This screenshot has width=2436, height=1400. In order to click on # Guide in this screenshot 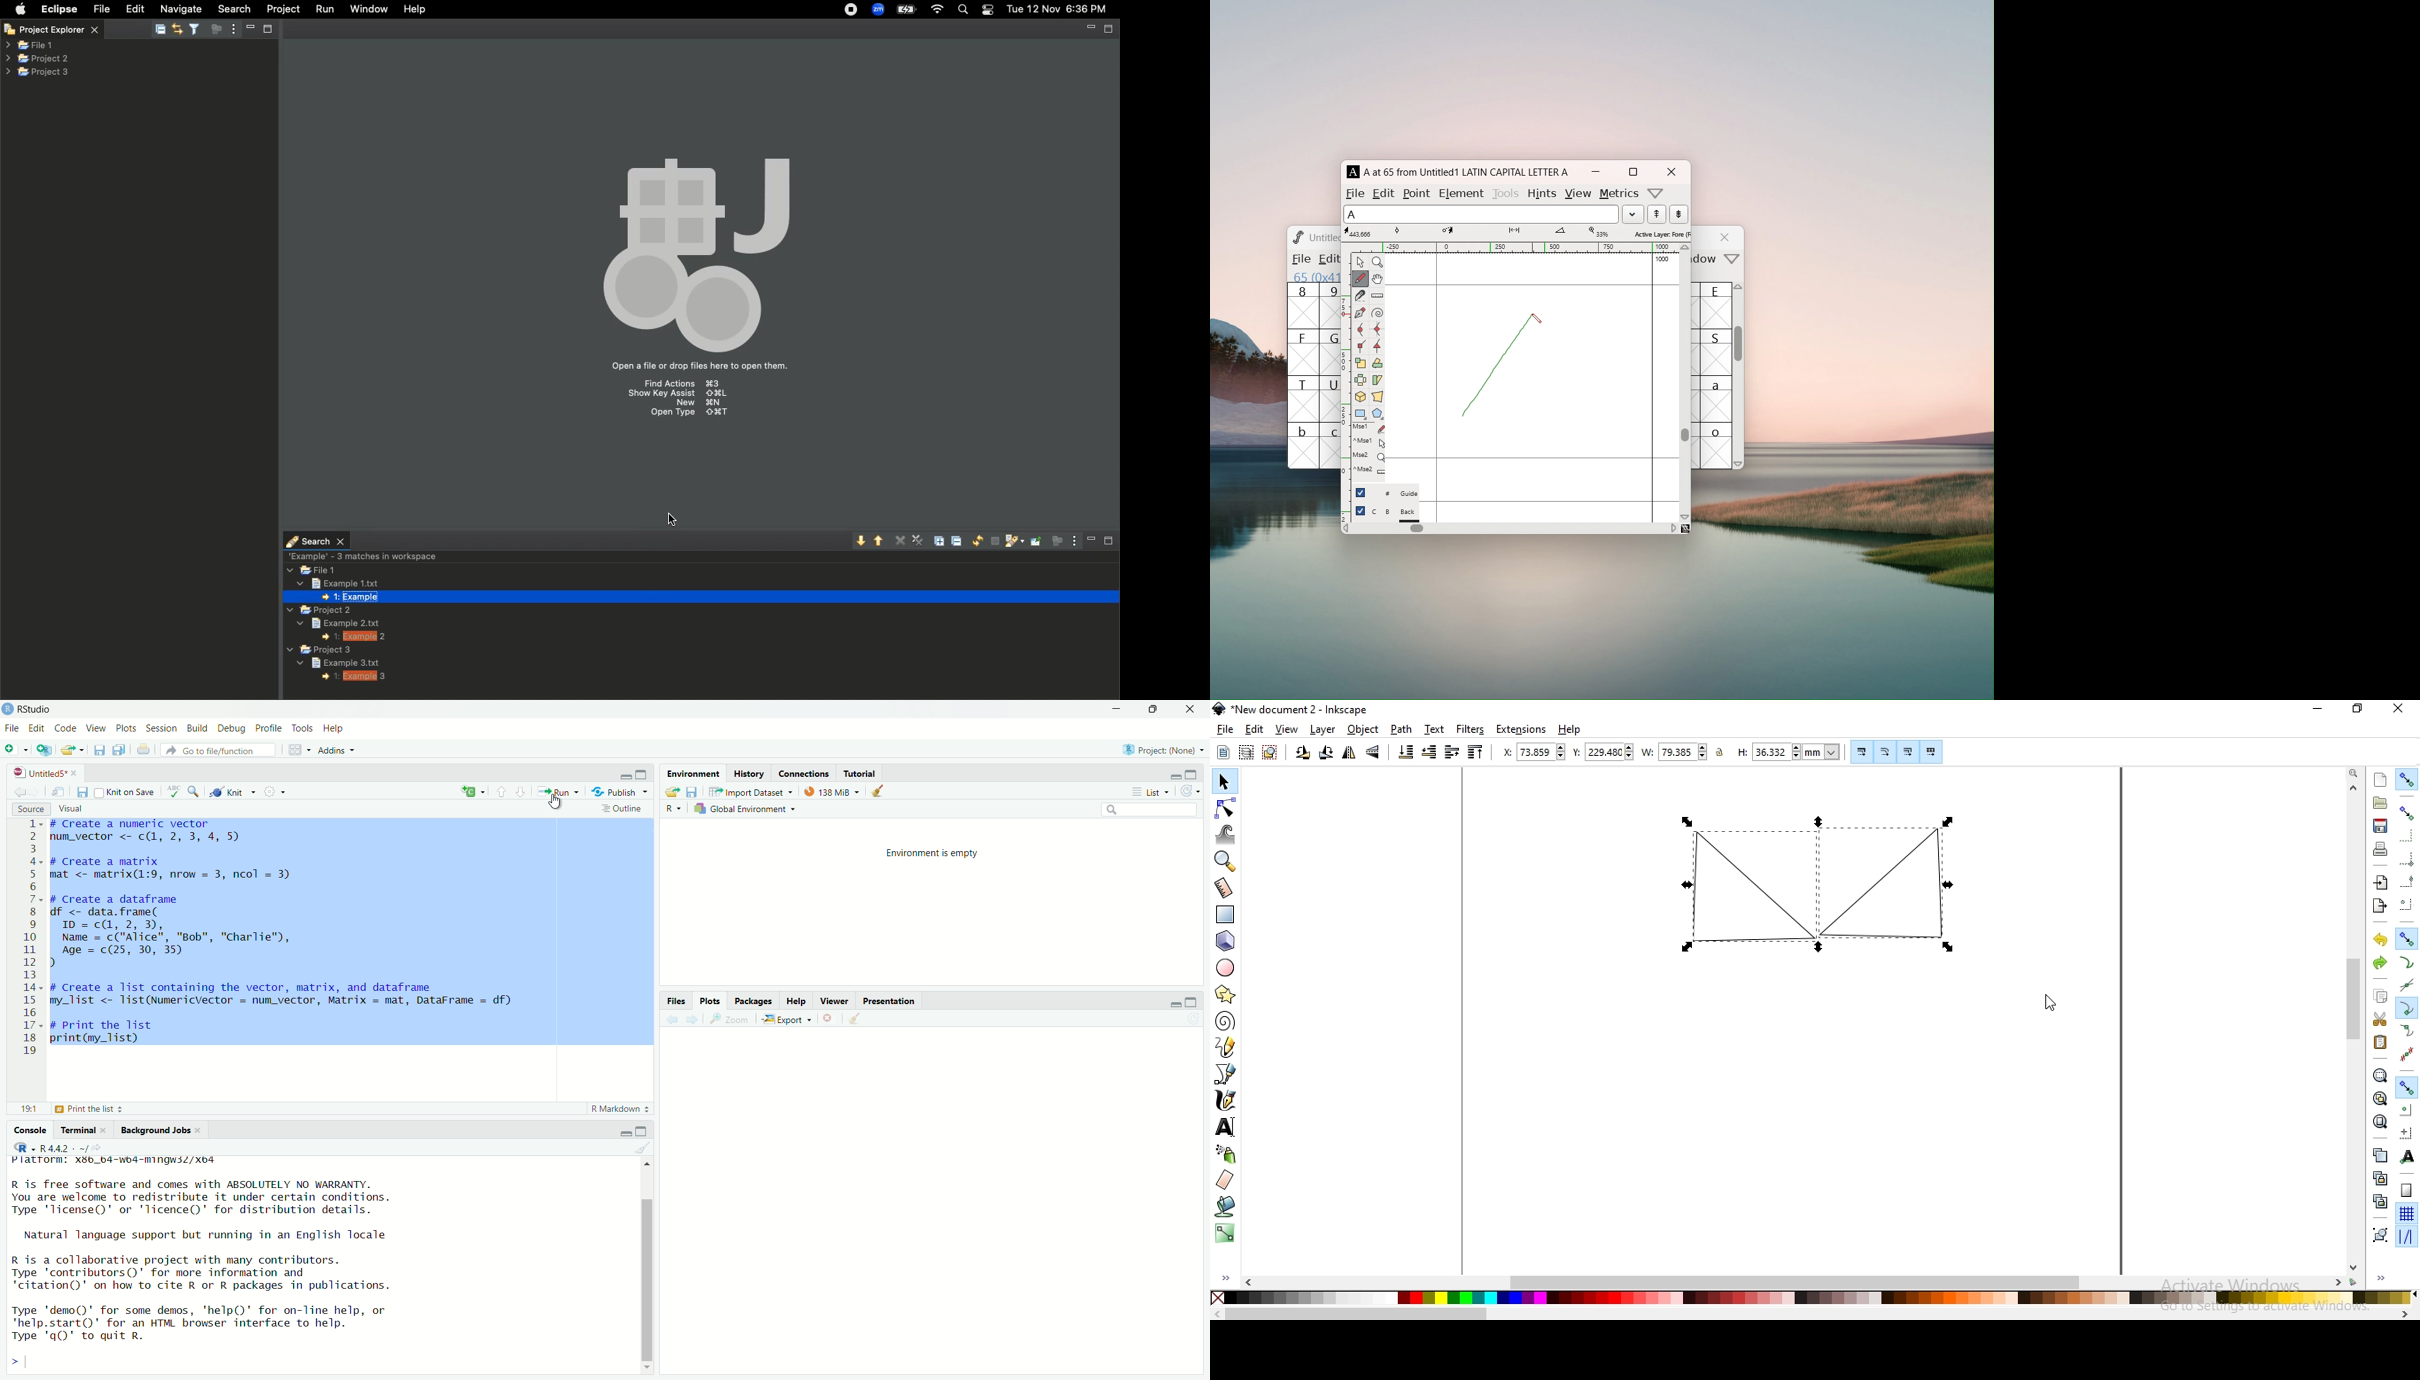, I will do `click(1395, 494)`.